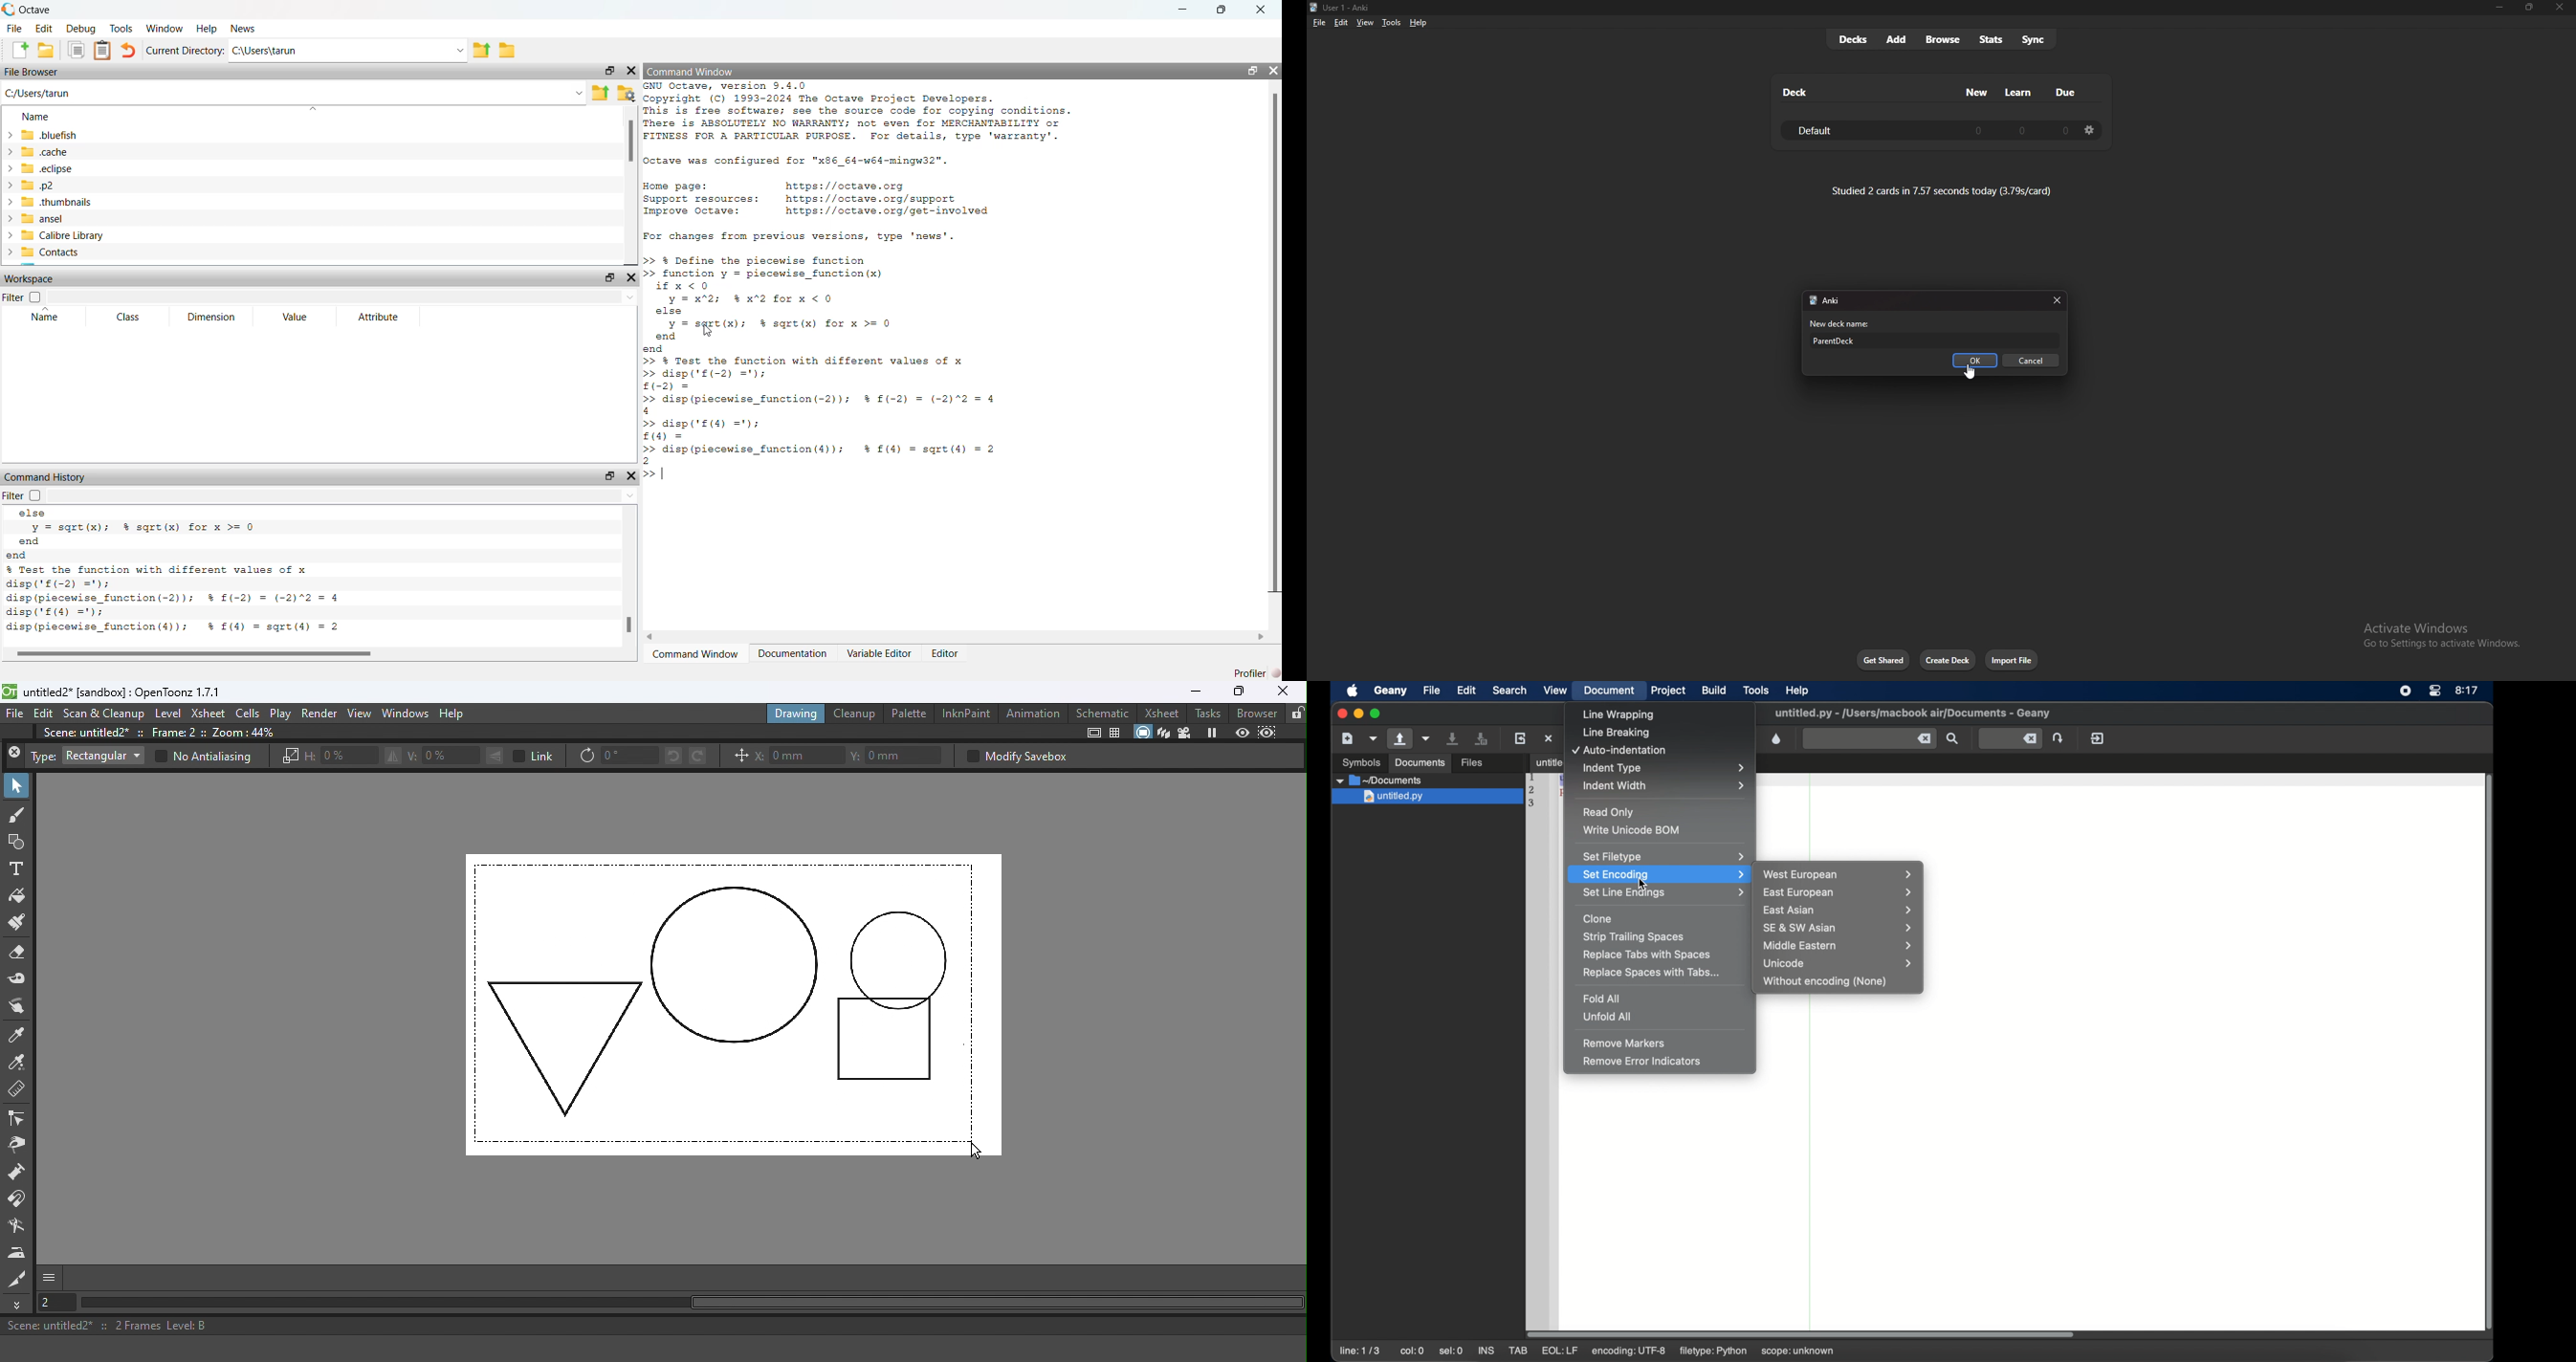  Describe the element at coordinates (1948, 660) in the screenshot. I see `create deck` at that location.